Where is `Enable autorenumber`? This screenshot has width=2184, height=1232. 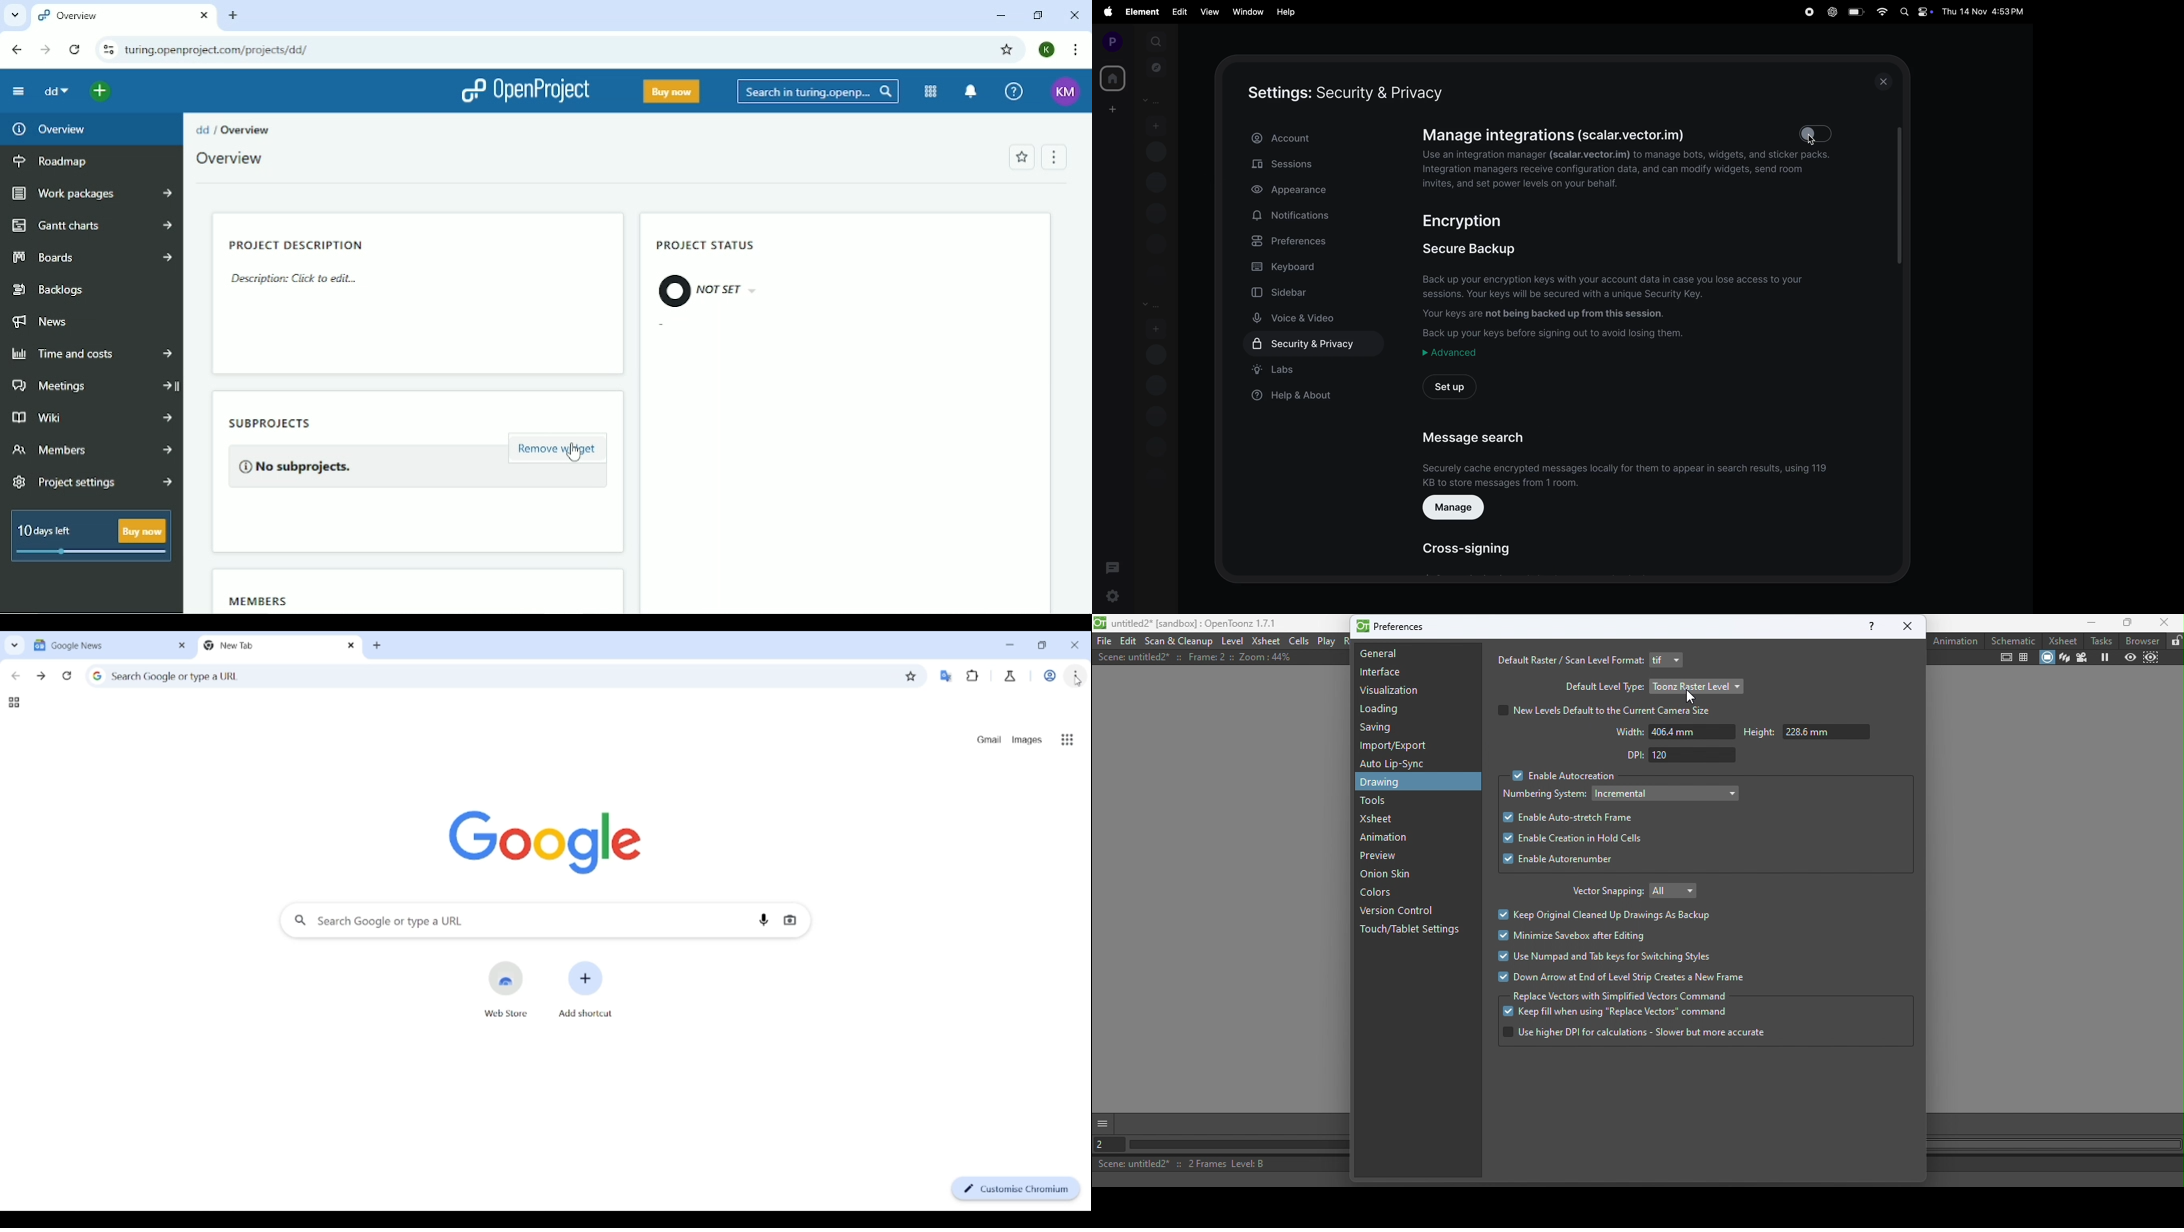 Enable autorenumber is located at coordinates (1560, 862).